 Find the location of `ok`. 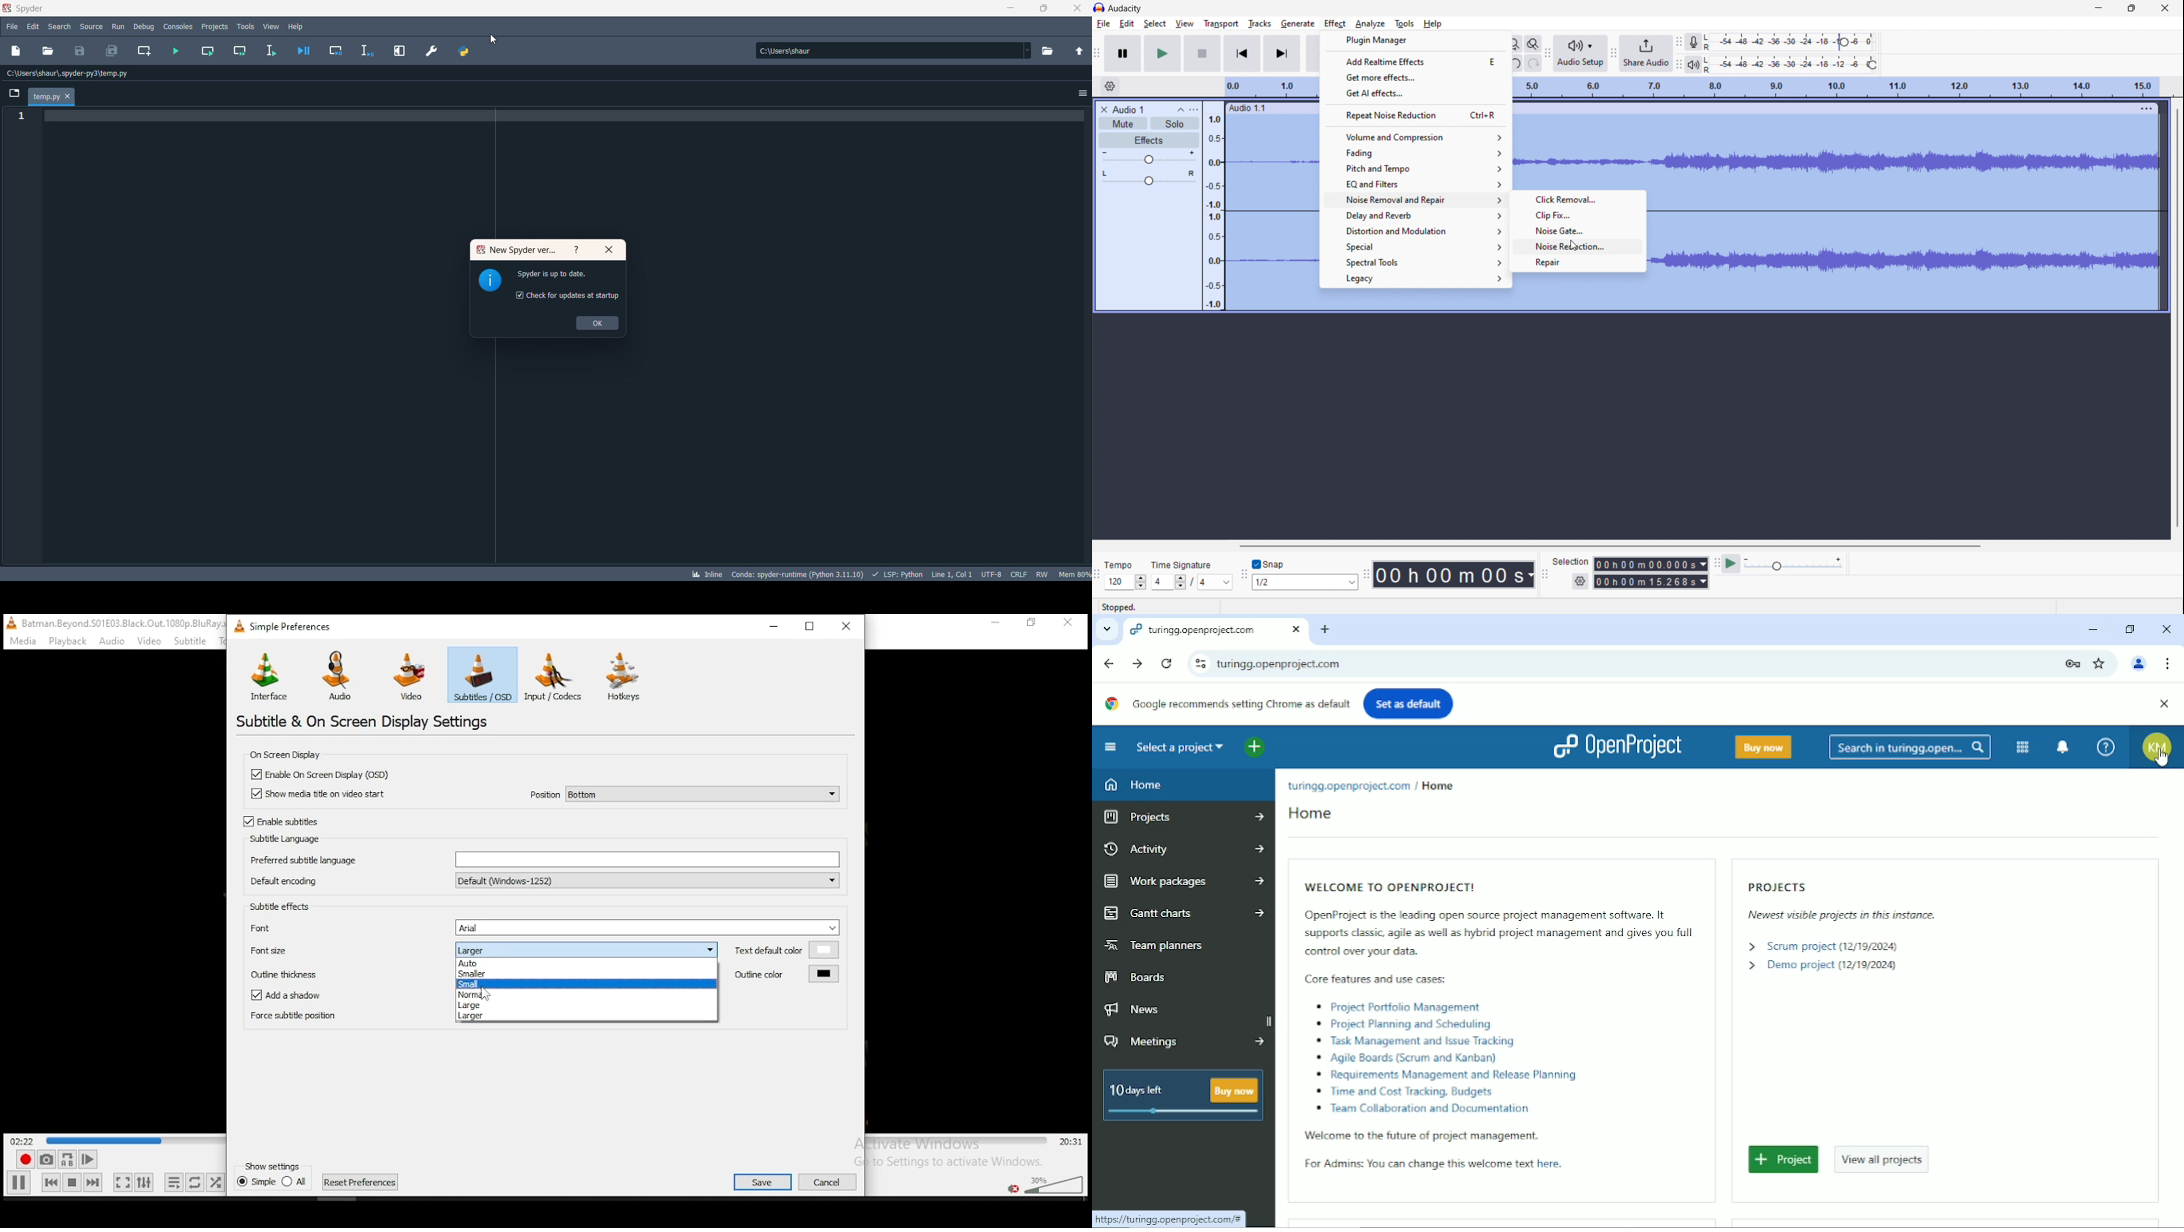

ok is located at coordinates (597, 325).